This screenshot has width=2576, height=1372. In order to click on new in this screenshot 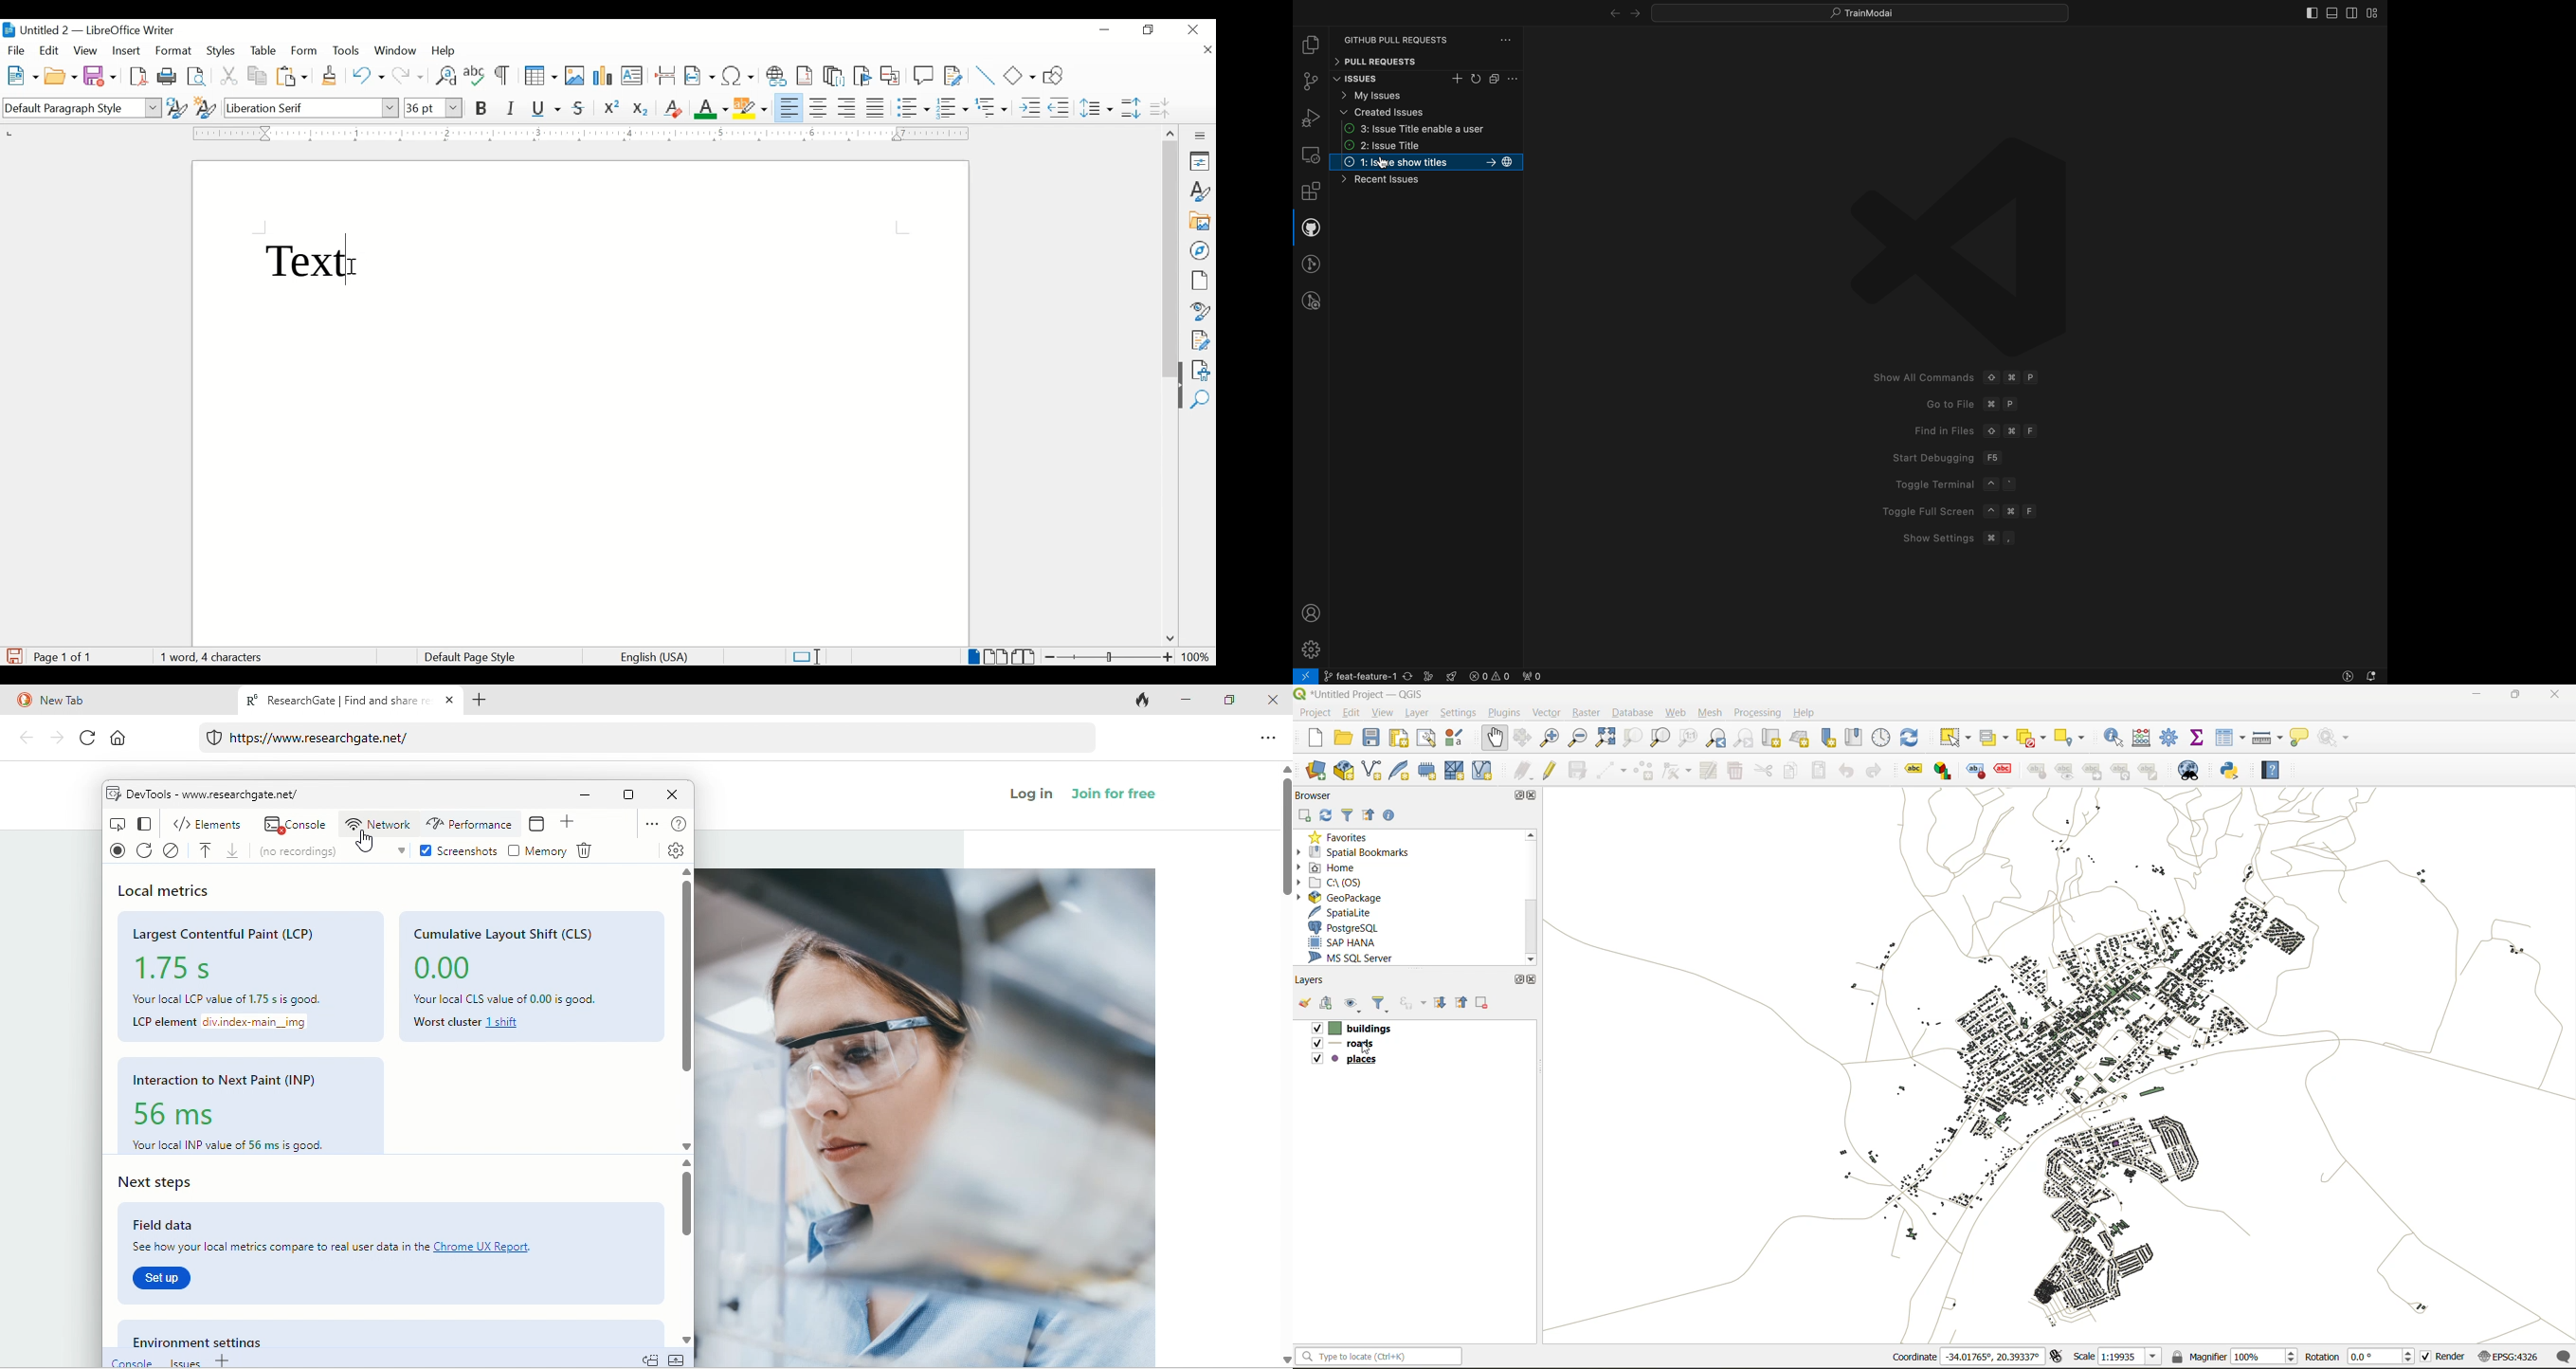, I will do `click(1312, 737)`.